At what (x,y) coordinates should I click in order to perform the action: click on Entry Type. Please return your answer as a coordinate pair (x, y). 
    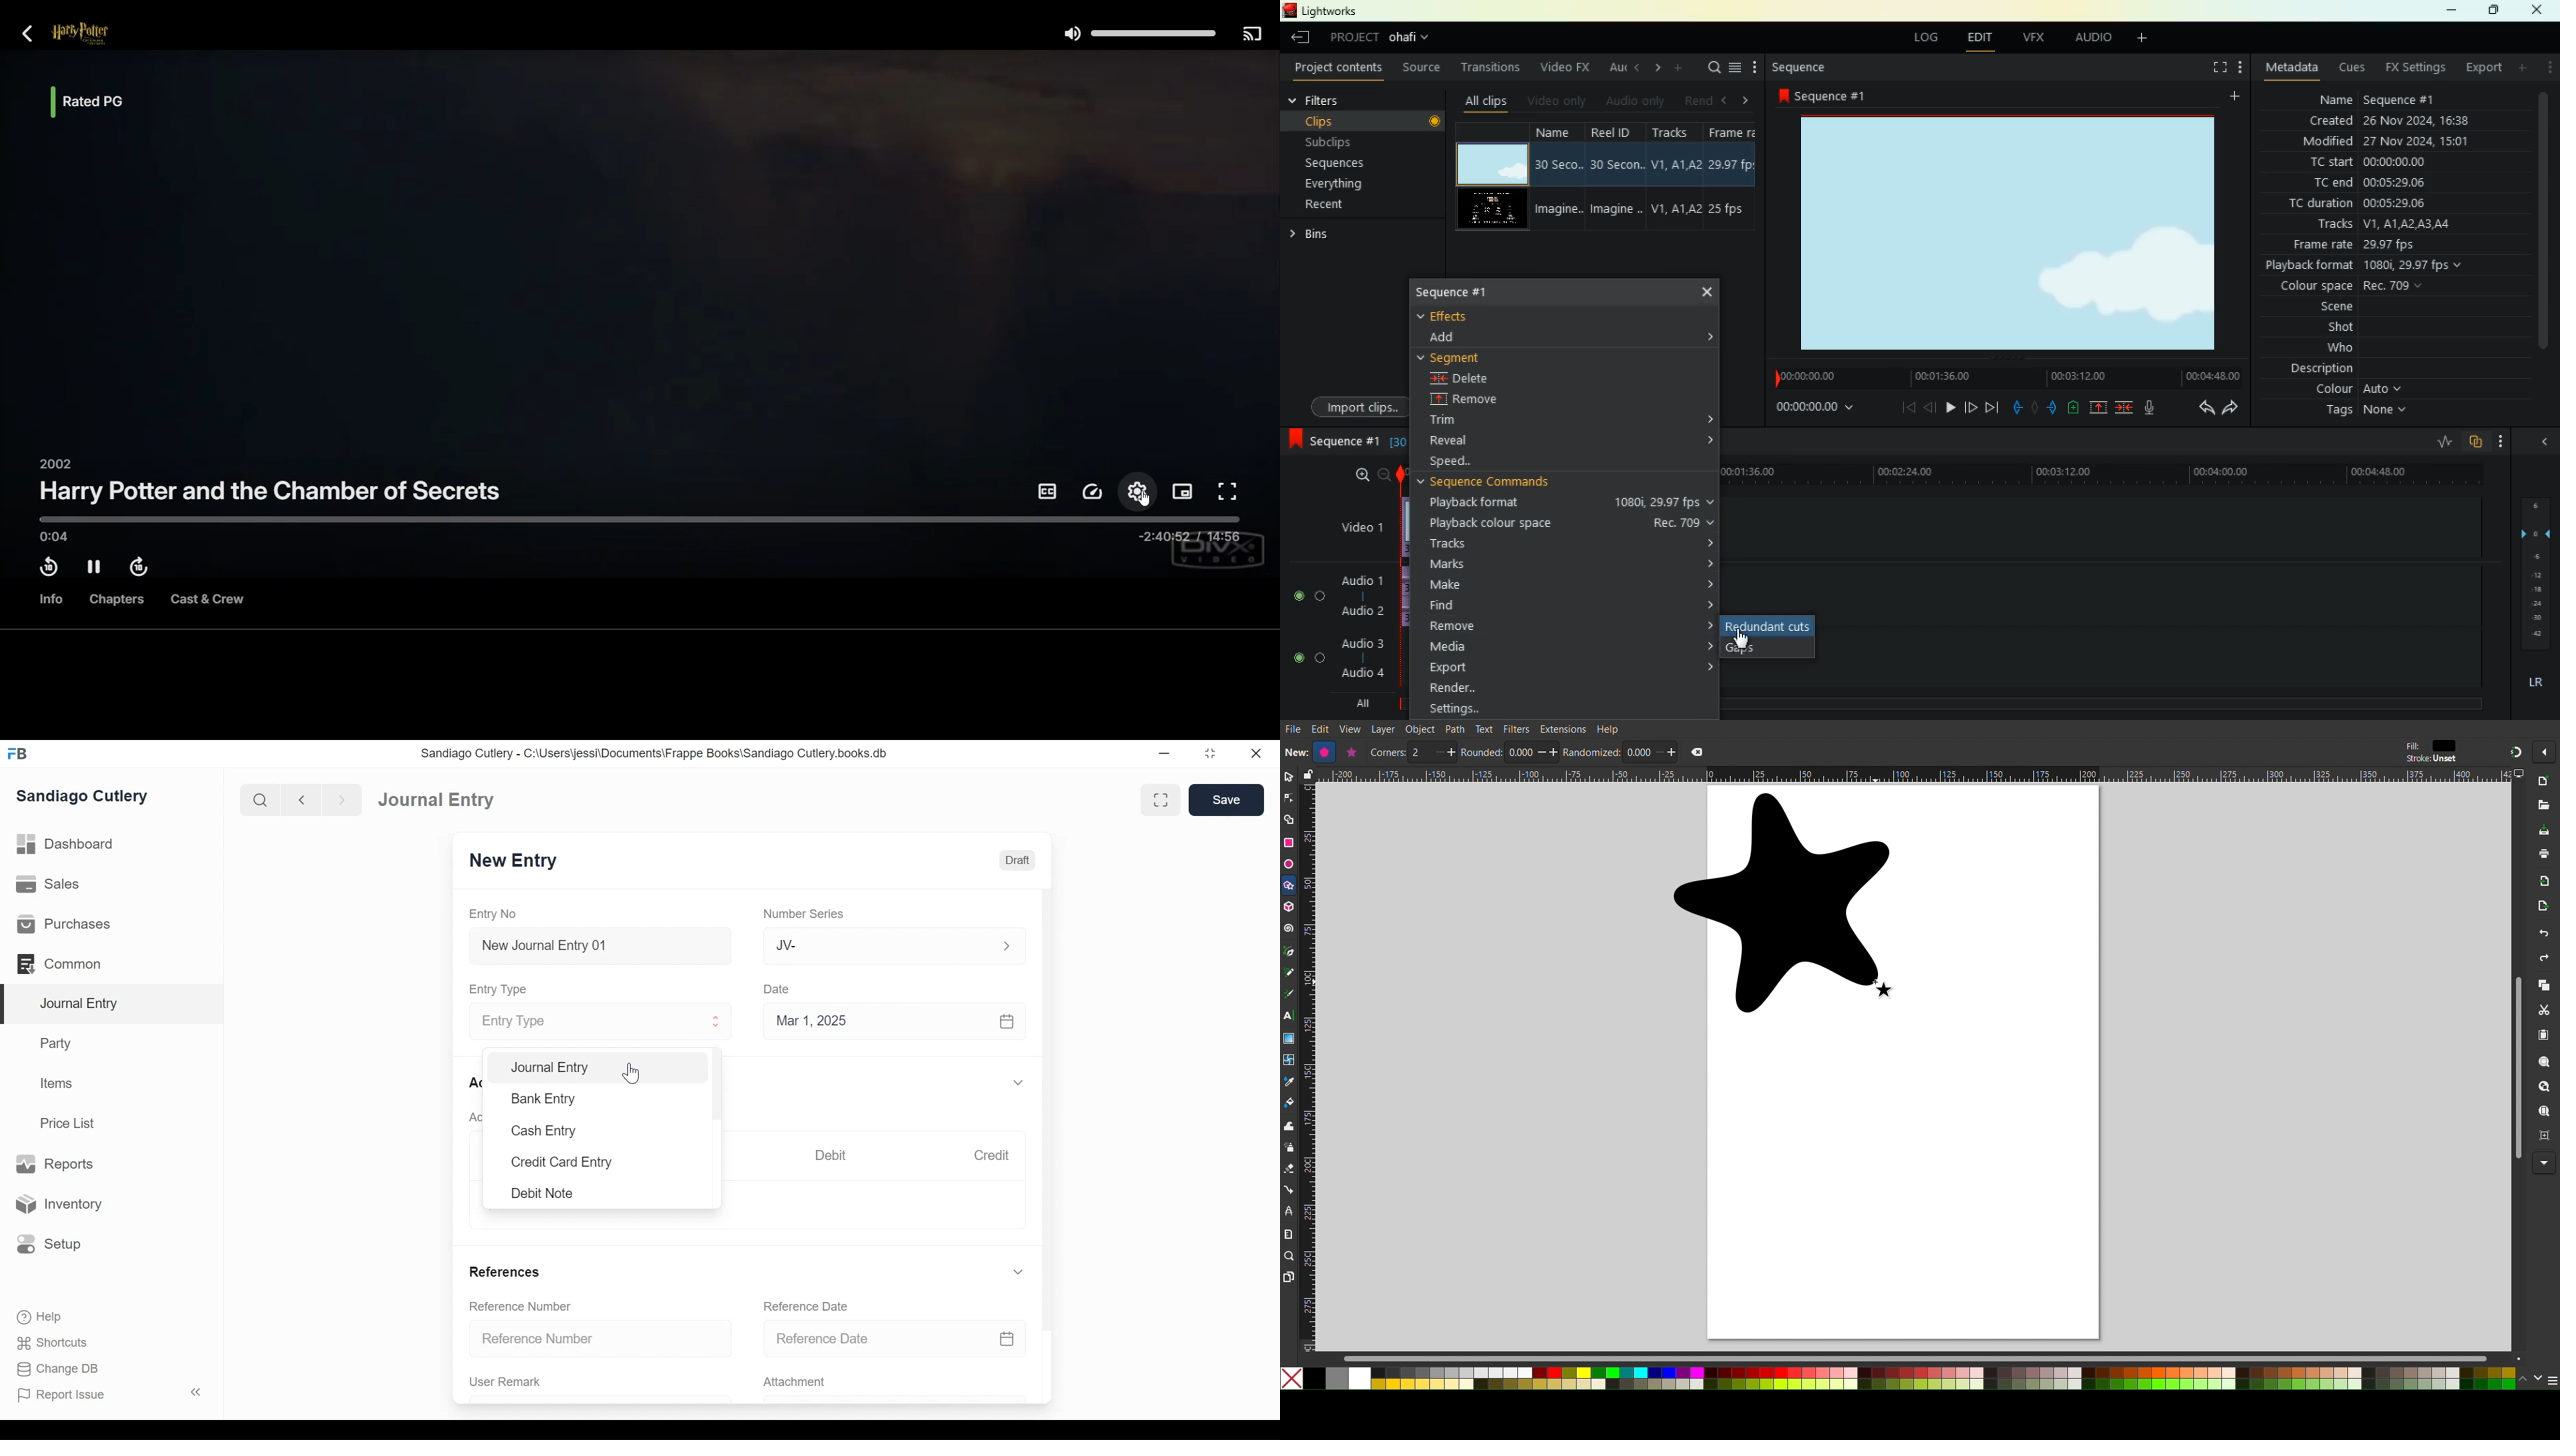
    Looking at the image, I should click on (497, 989).